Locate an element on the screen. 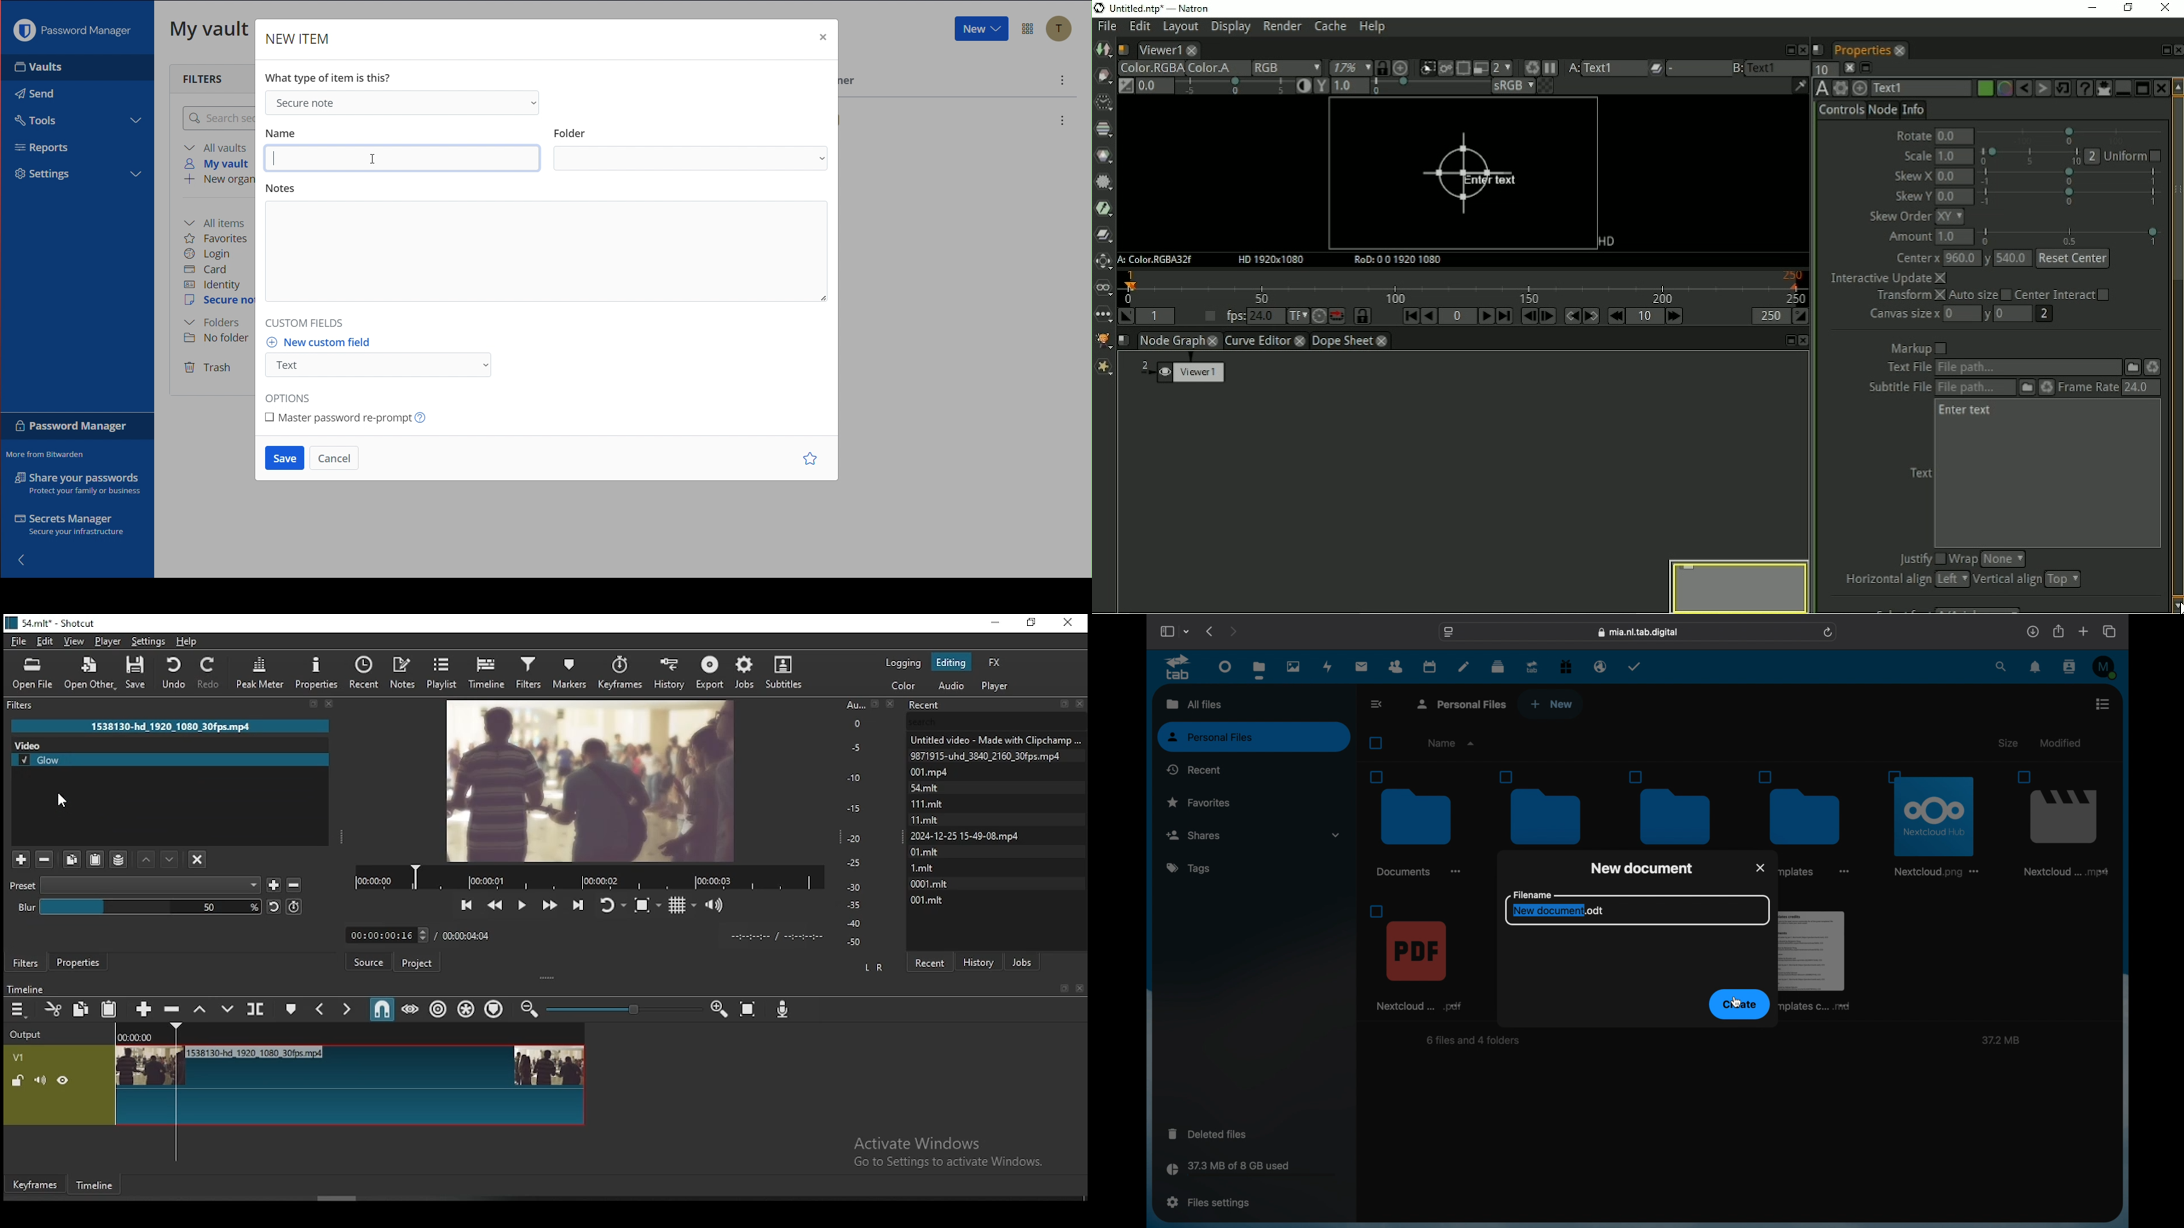  dashboard is located at coordinates (1226, 666).